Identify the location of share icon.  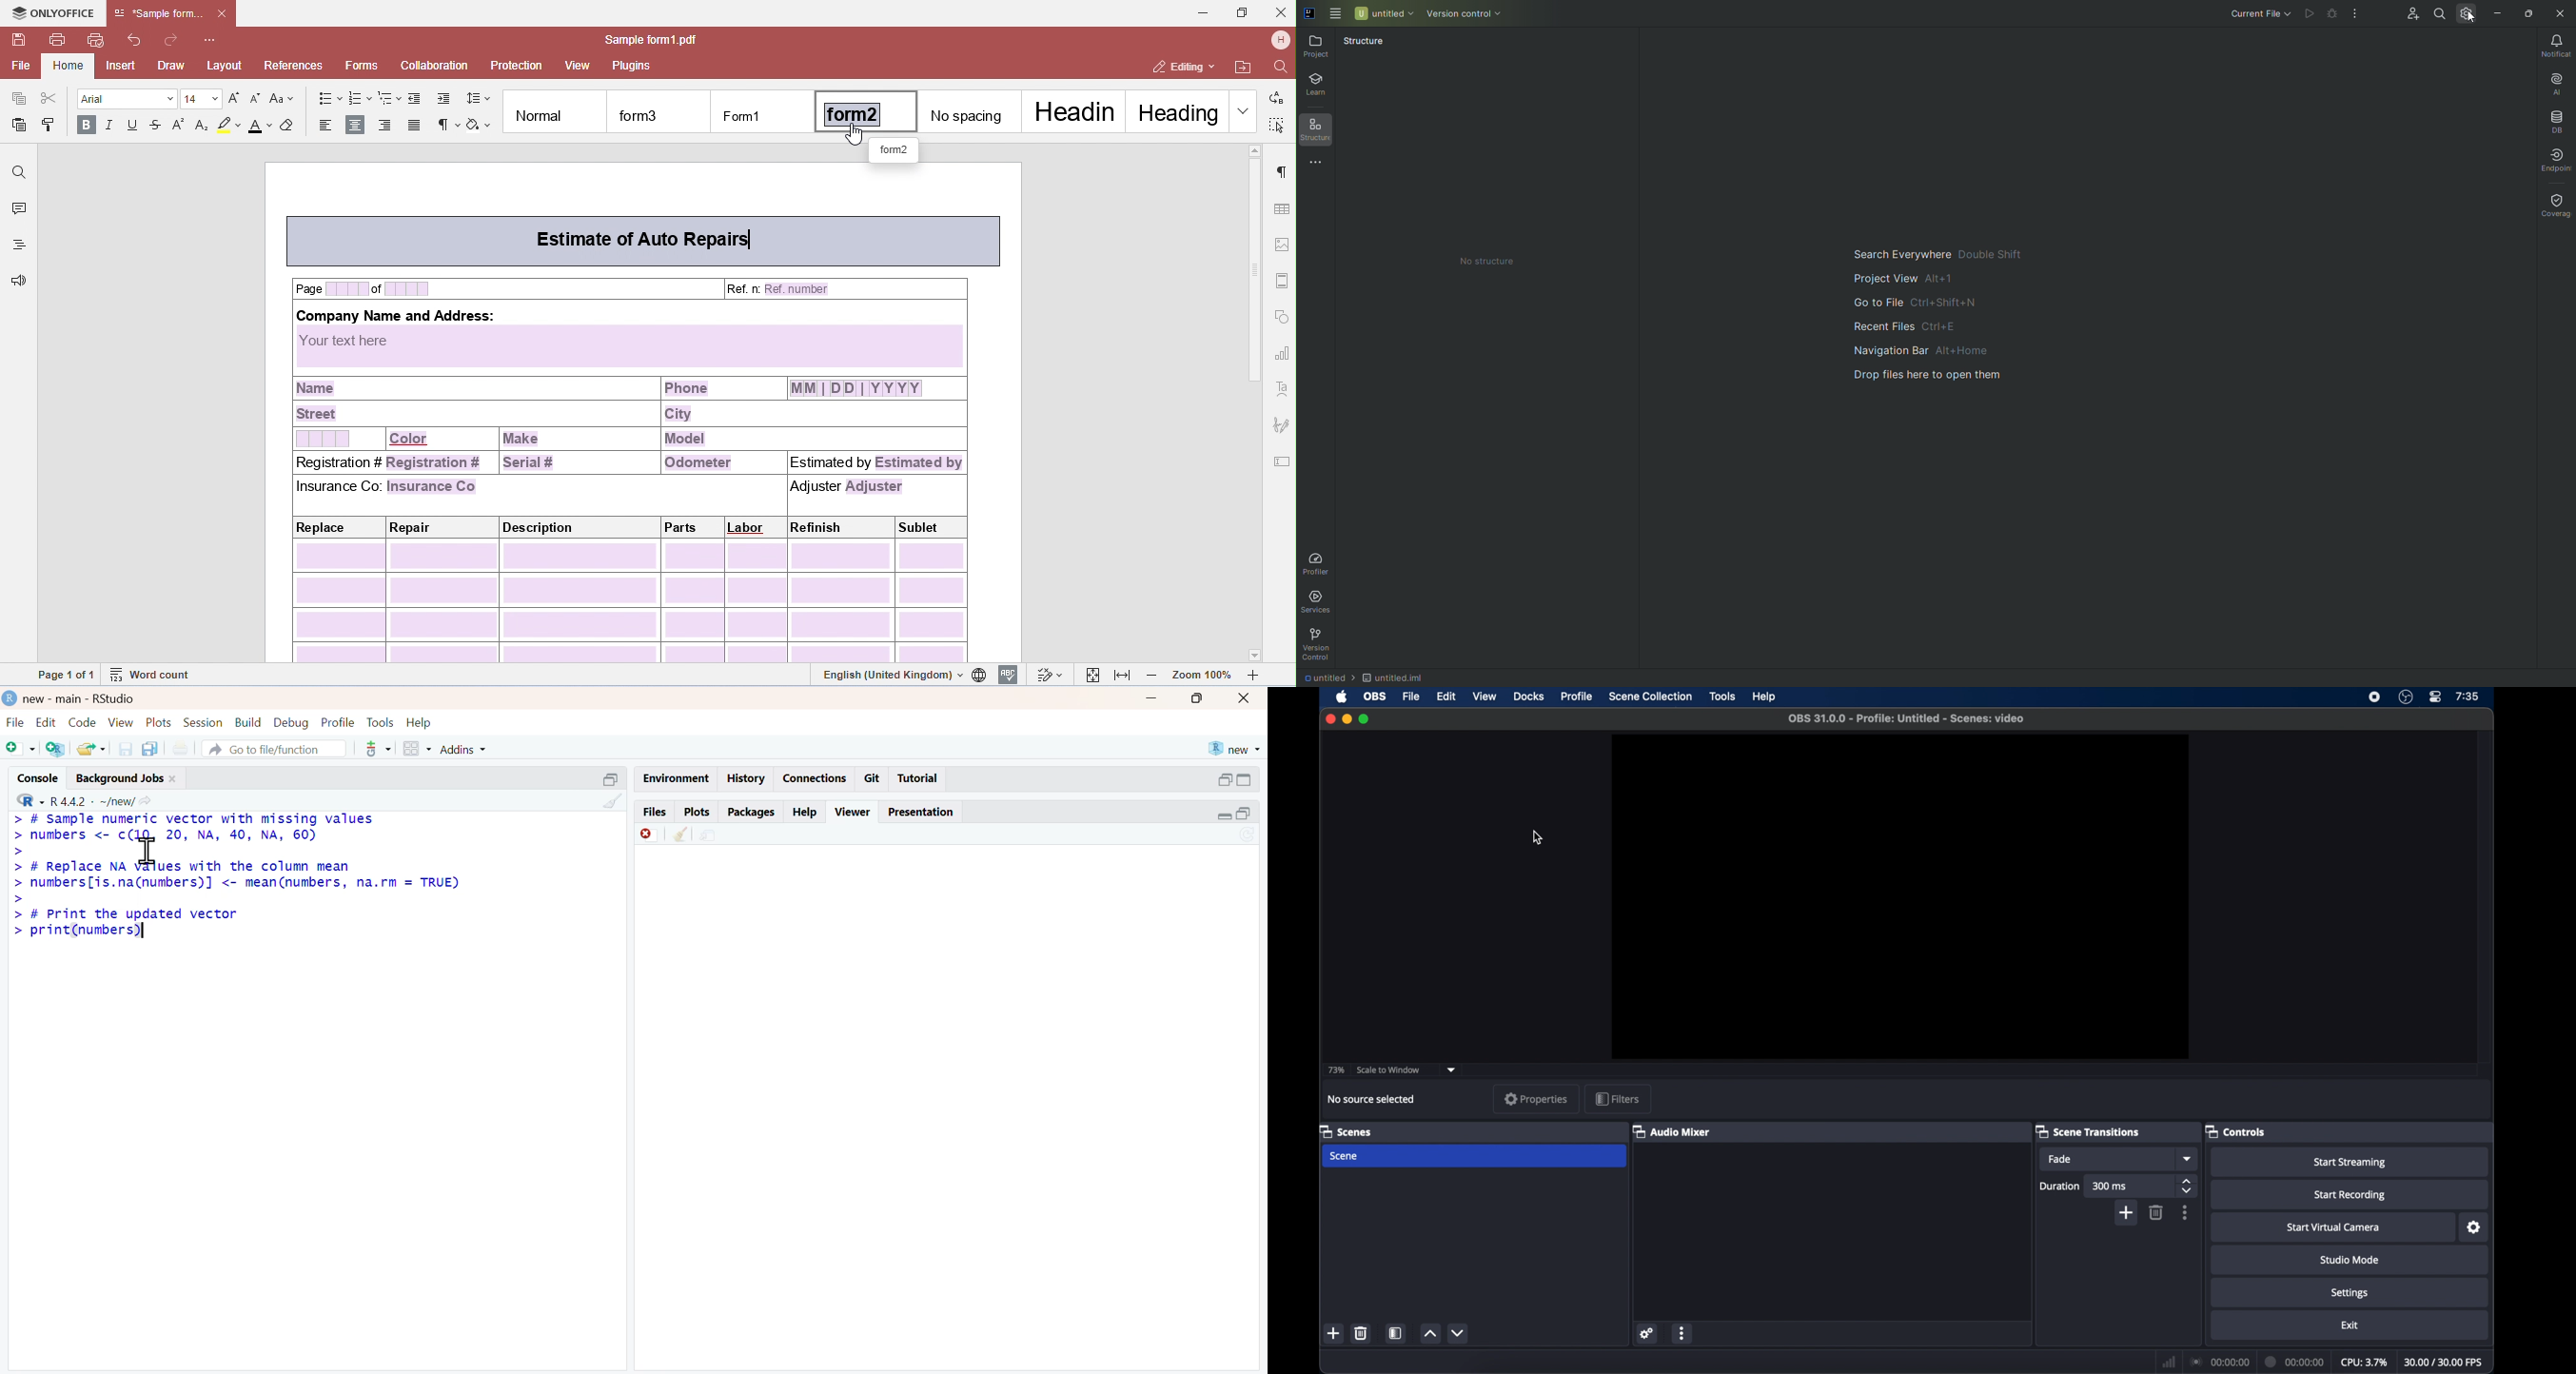
(145, 801).